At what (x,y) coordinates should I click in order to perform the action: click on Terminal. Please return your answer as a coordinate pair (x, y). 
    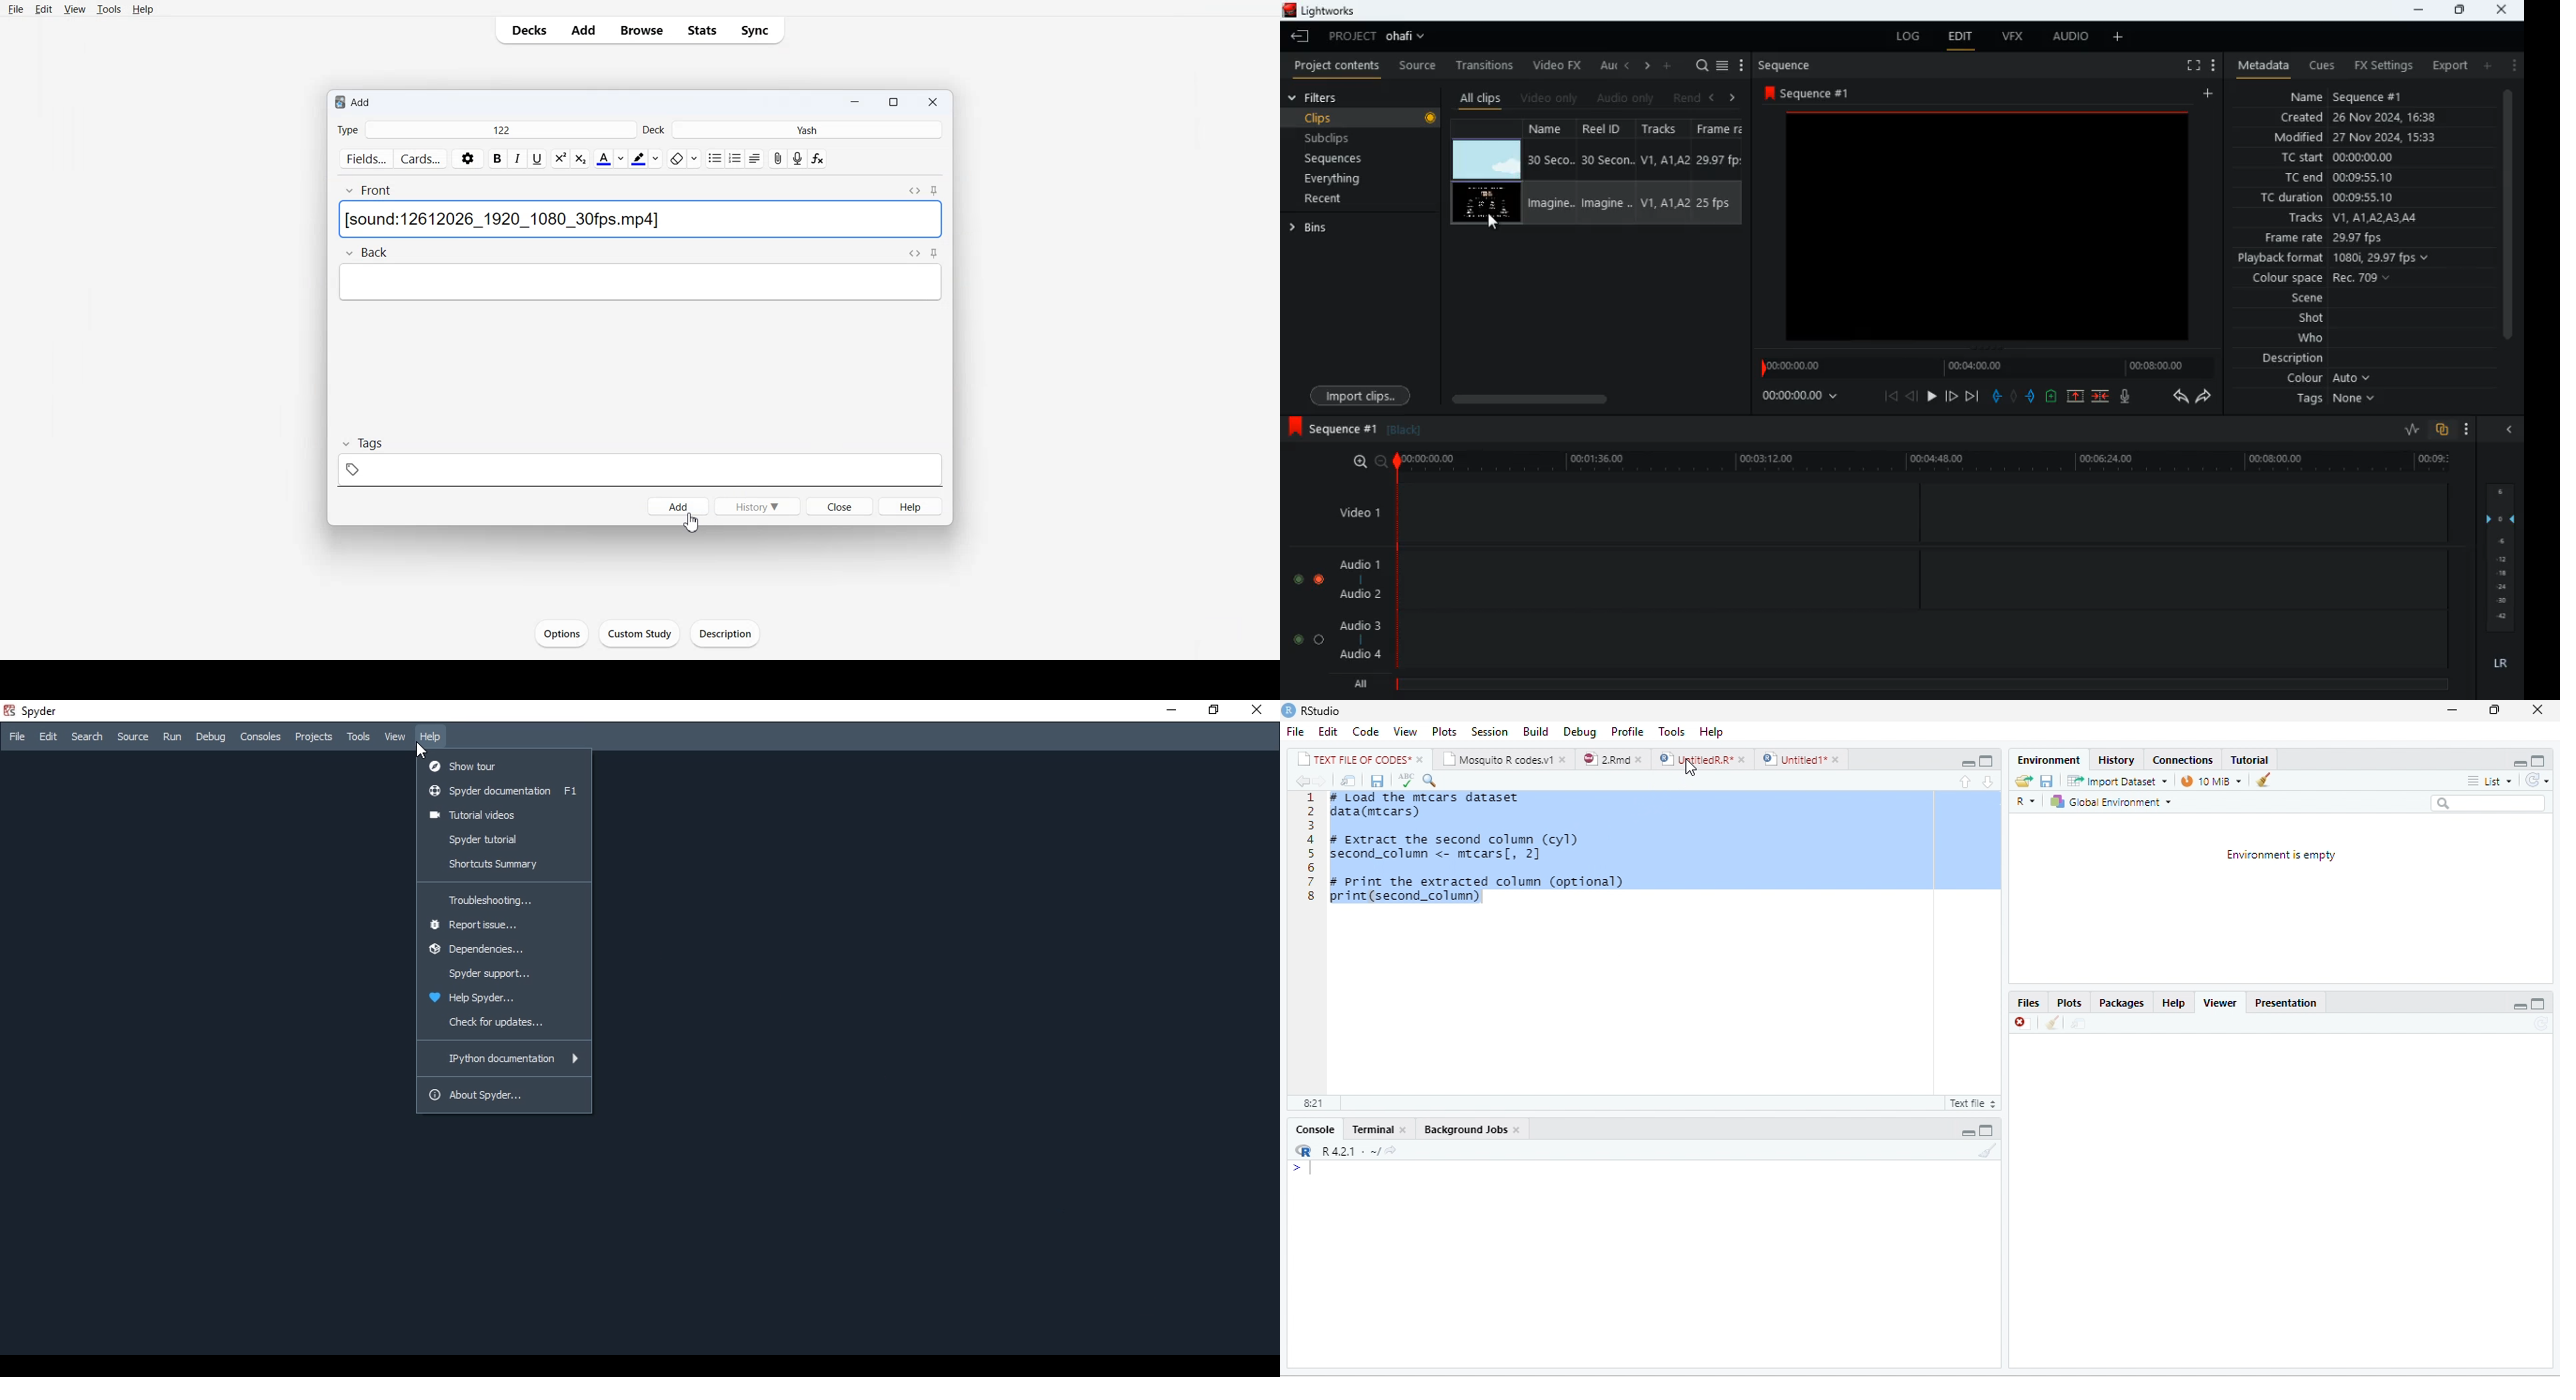
    Looking at the image, I should click on (1371, 1131).